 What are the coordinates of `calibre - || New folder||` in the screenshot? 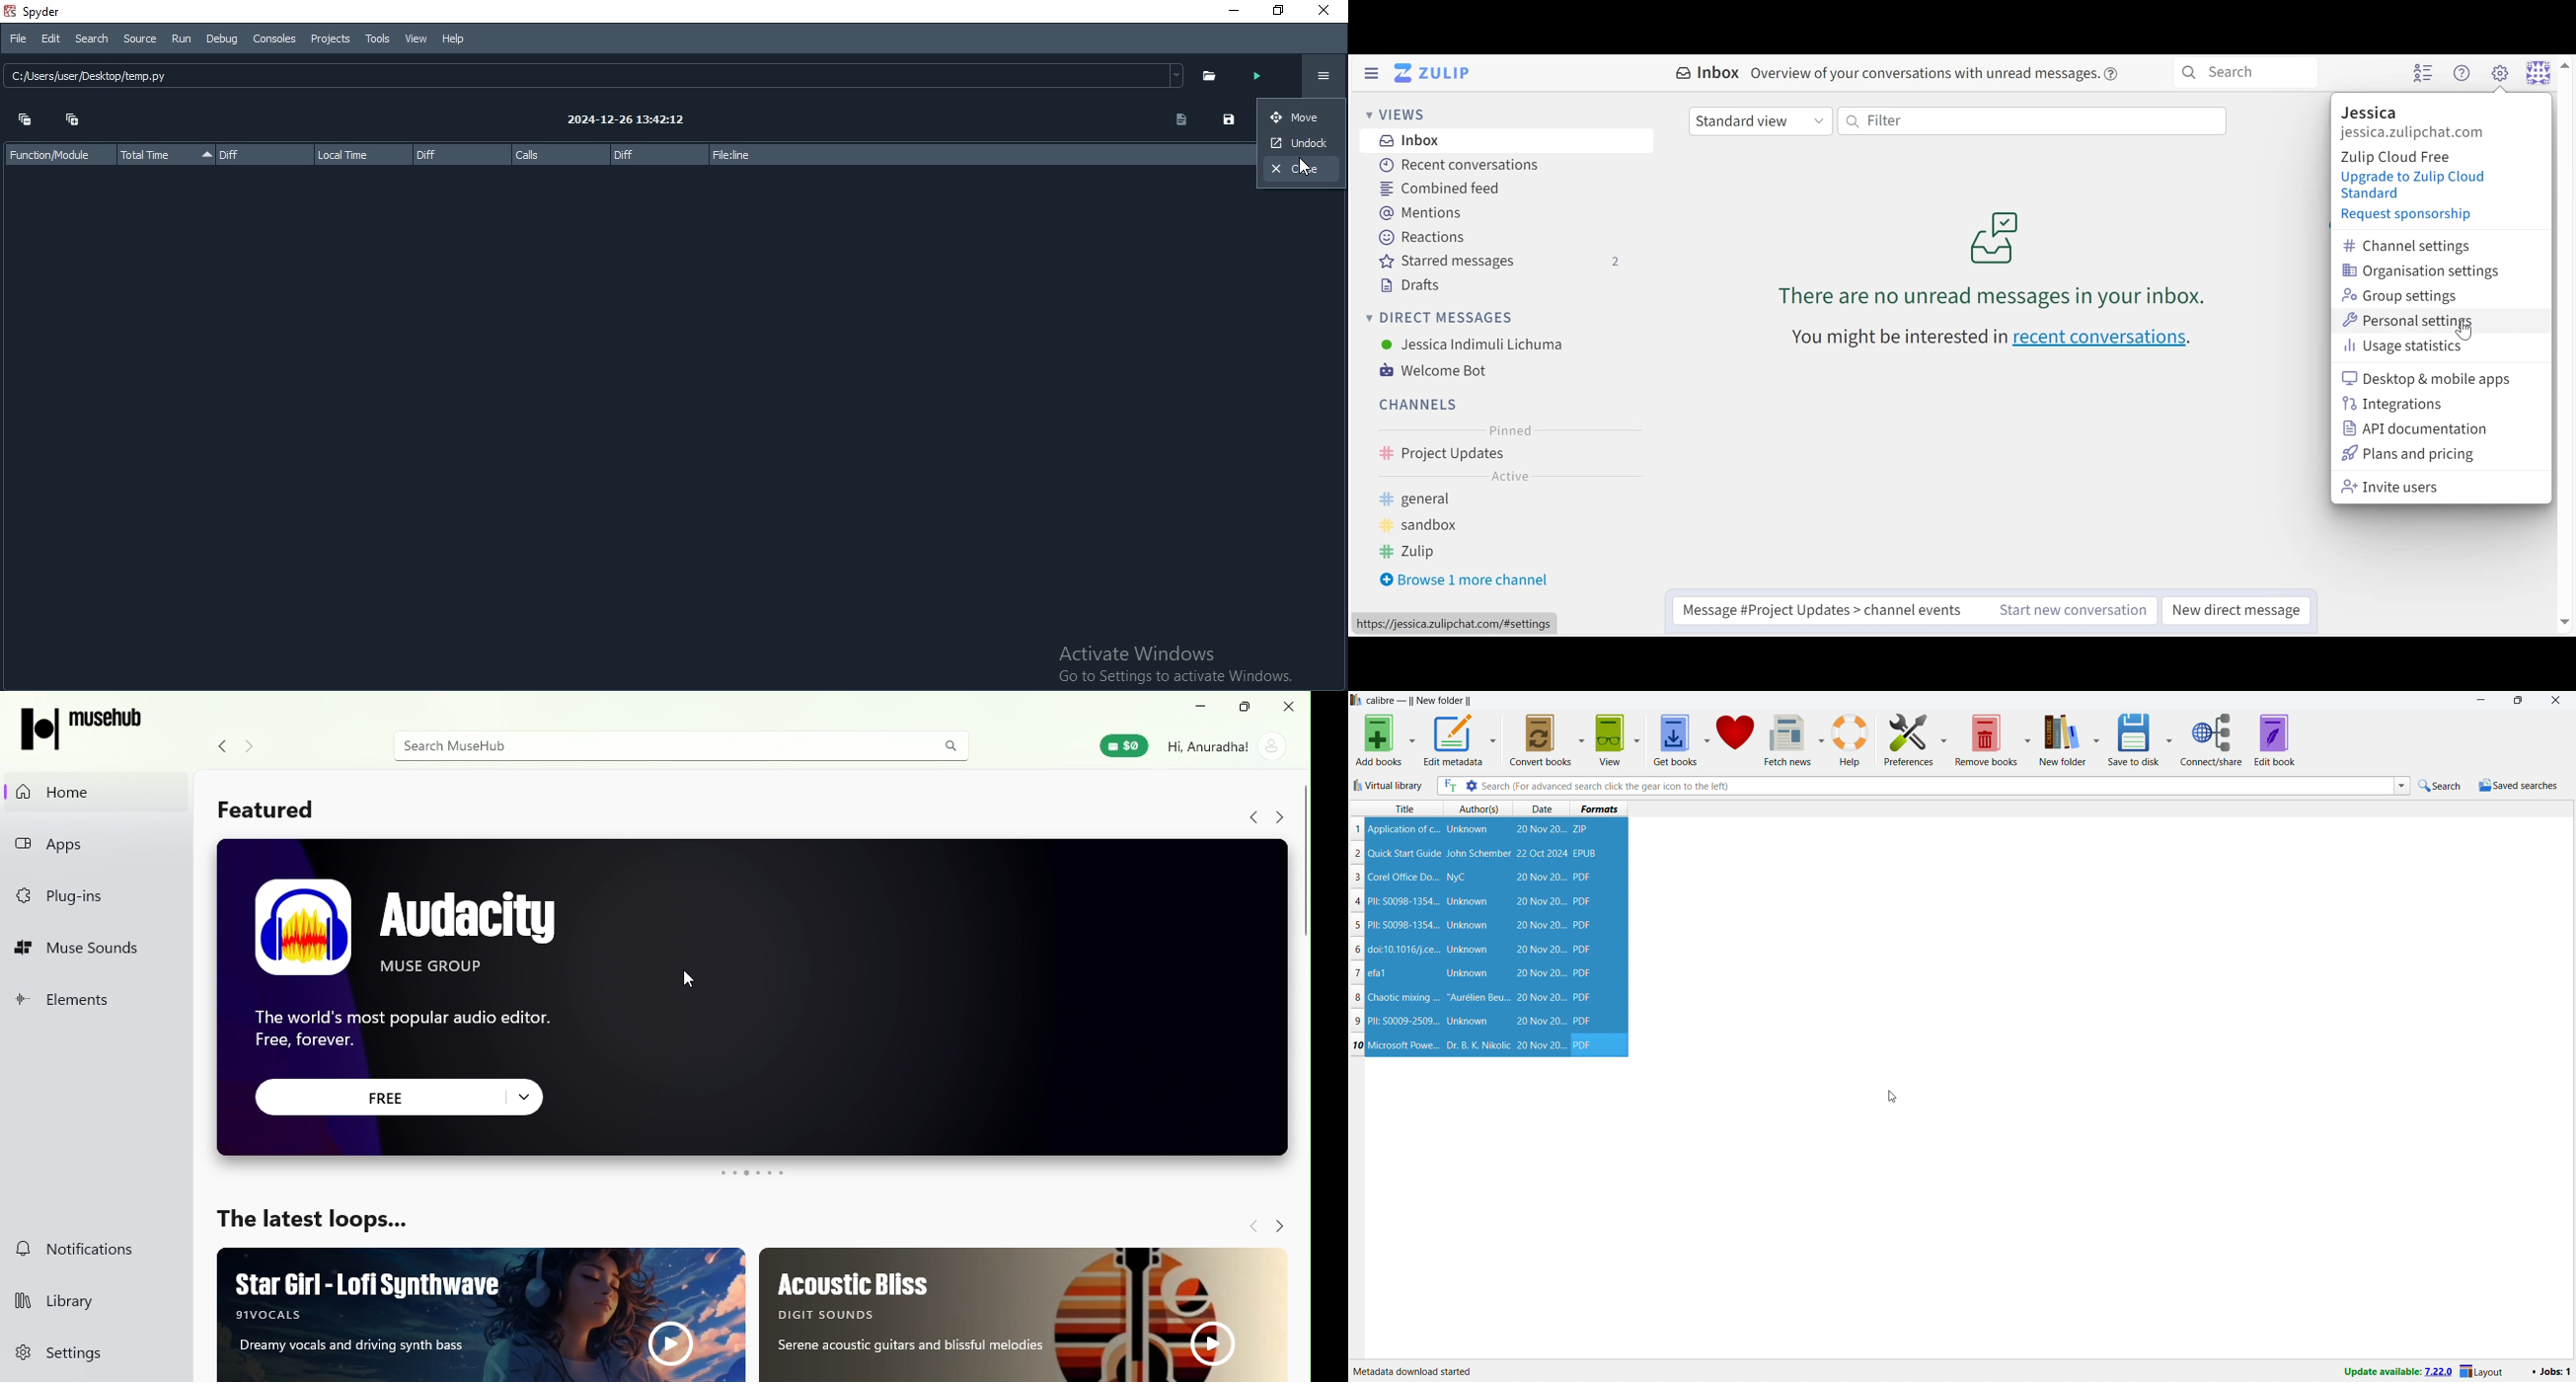 It's located at (1420, 701).